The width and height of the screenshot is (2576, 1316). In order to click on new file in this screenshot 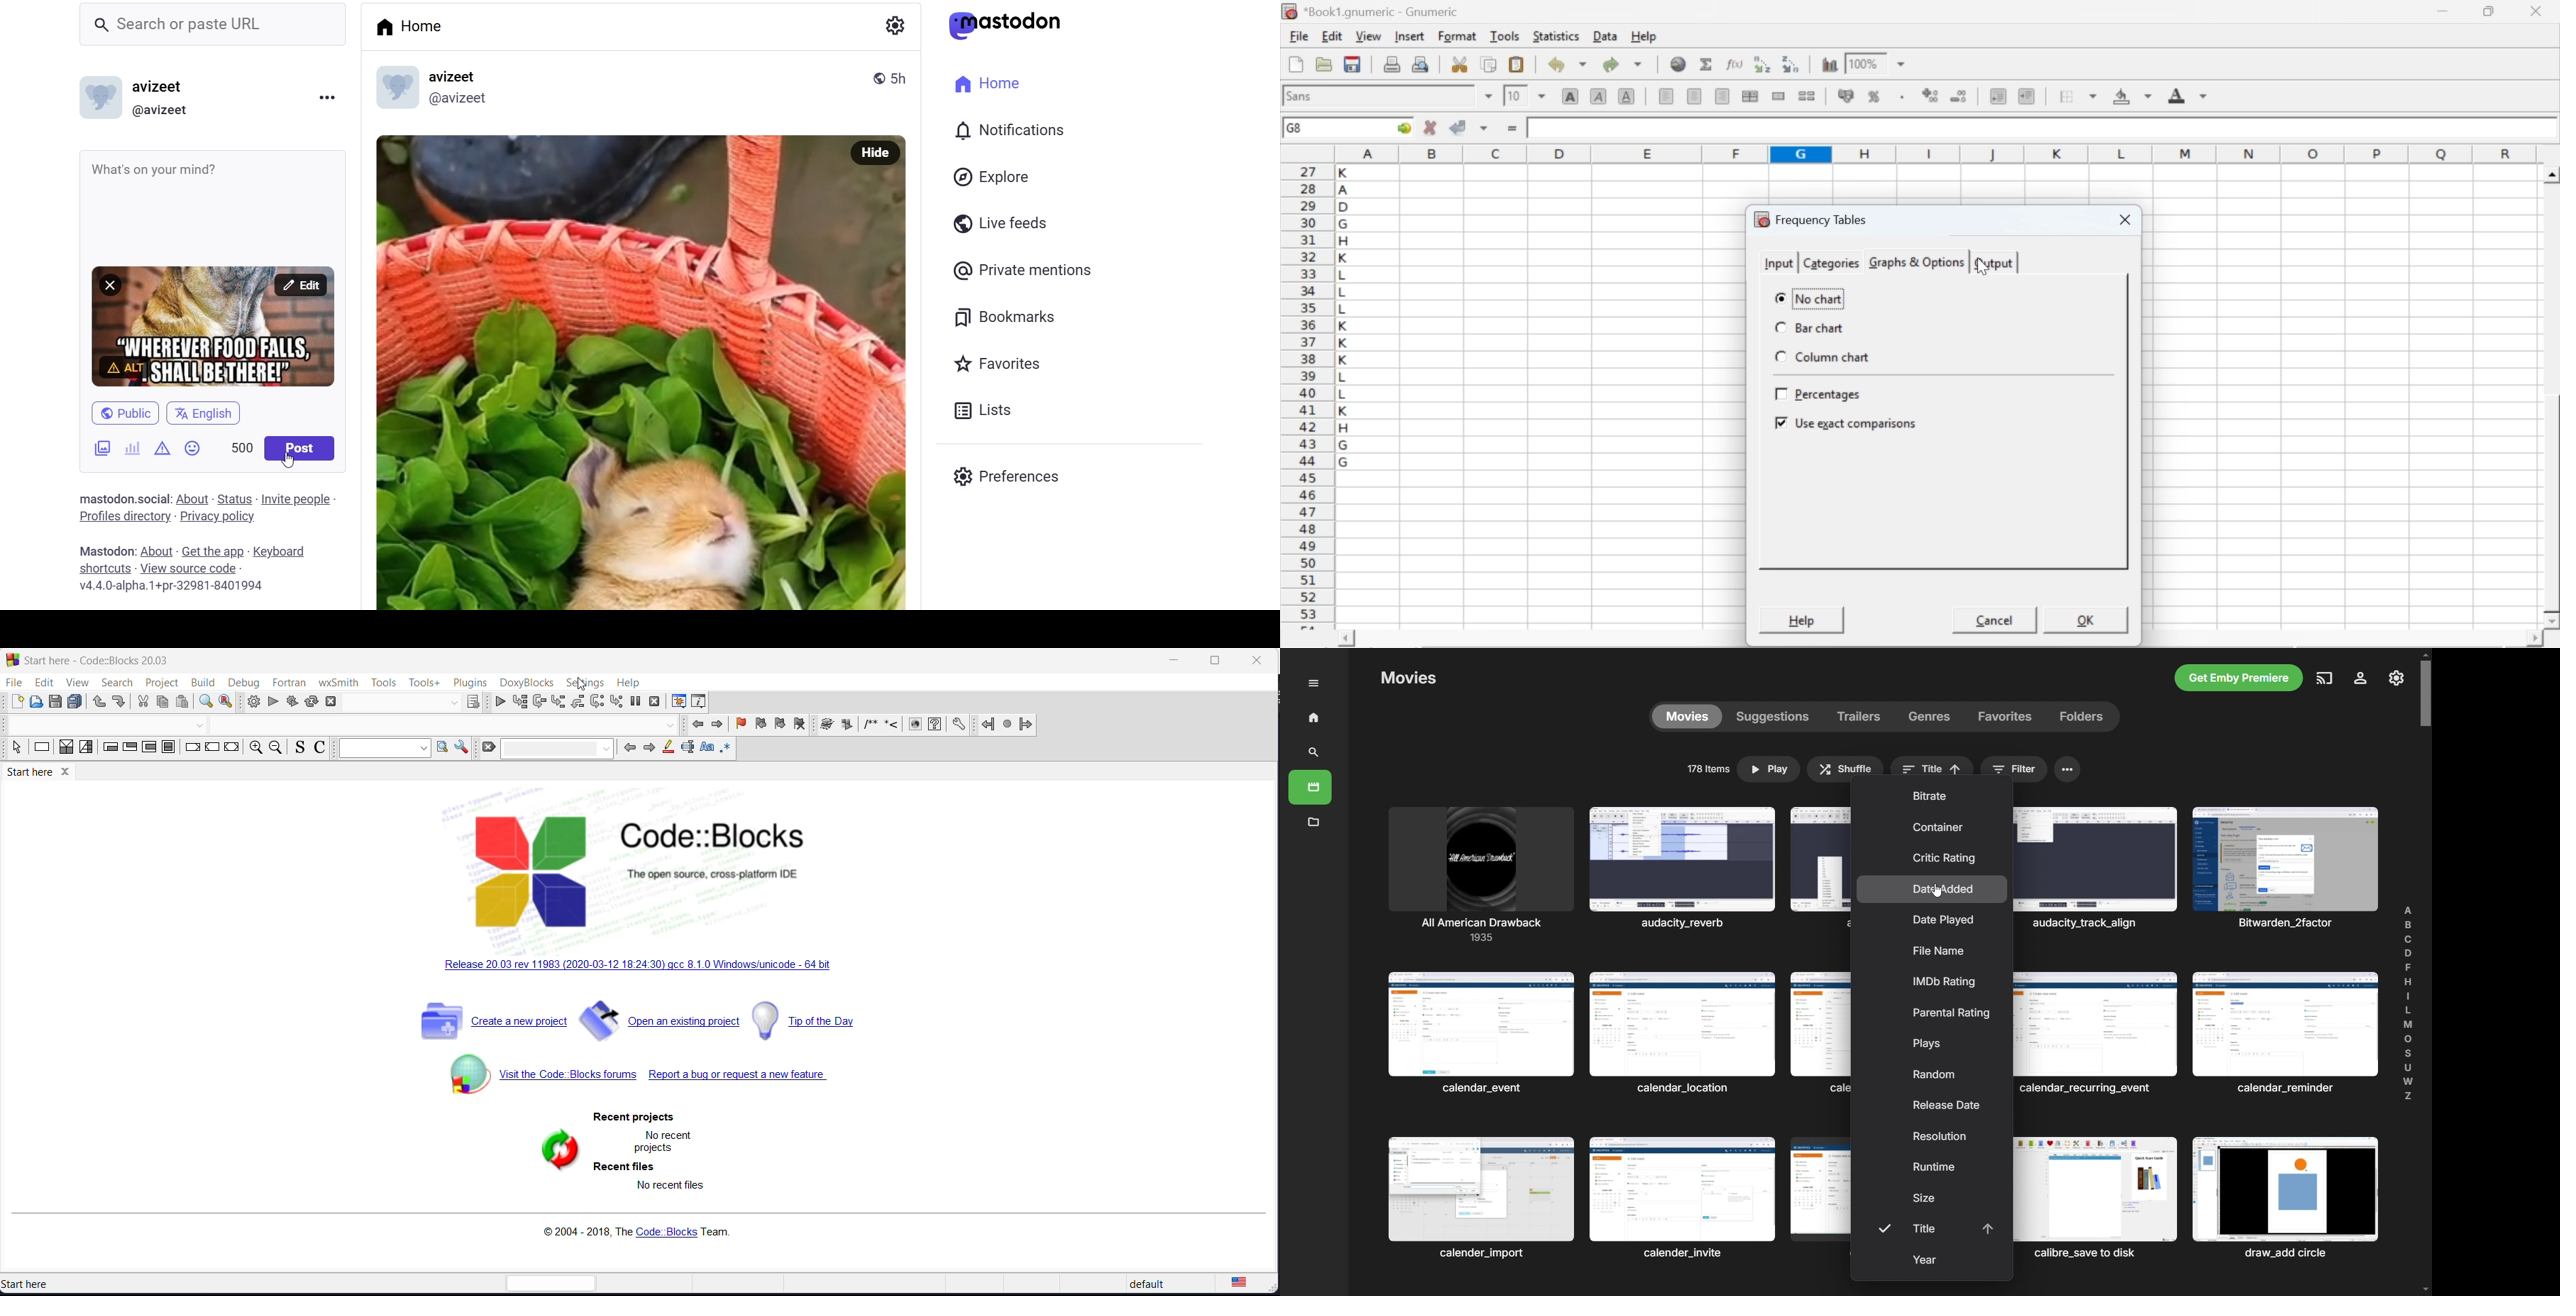, I will do `click(16, 702)`.